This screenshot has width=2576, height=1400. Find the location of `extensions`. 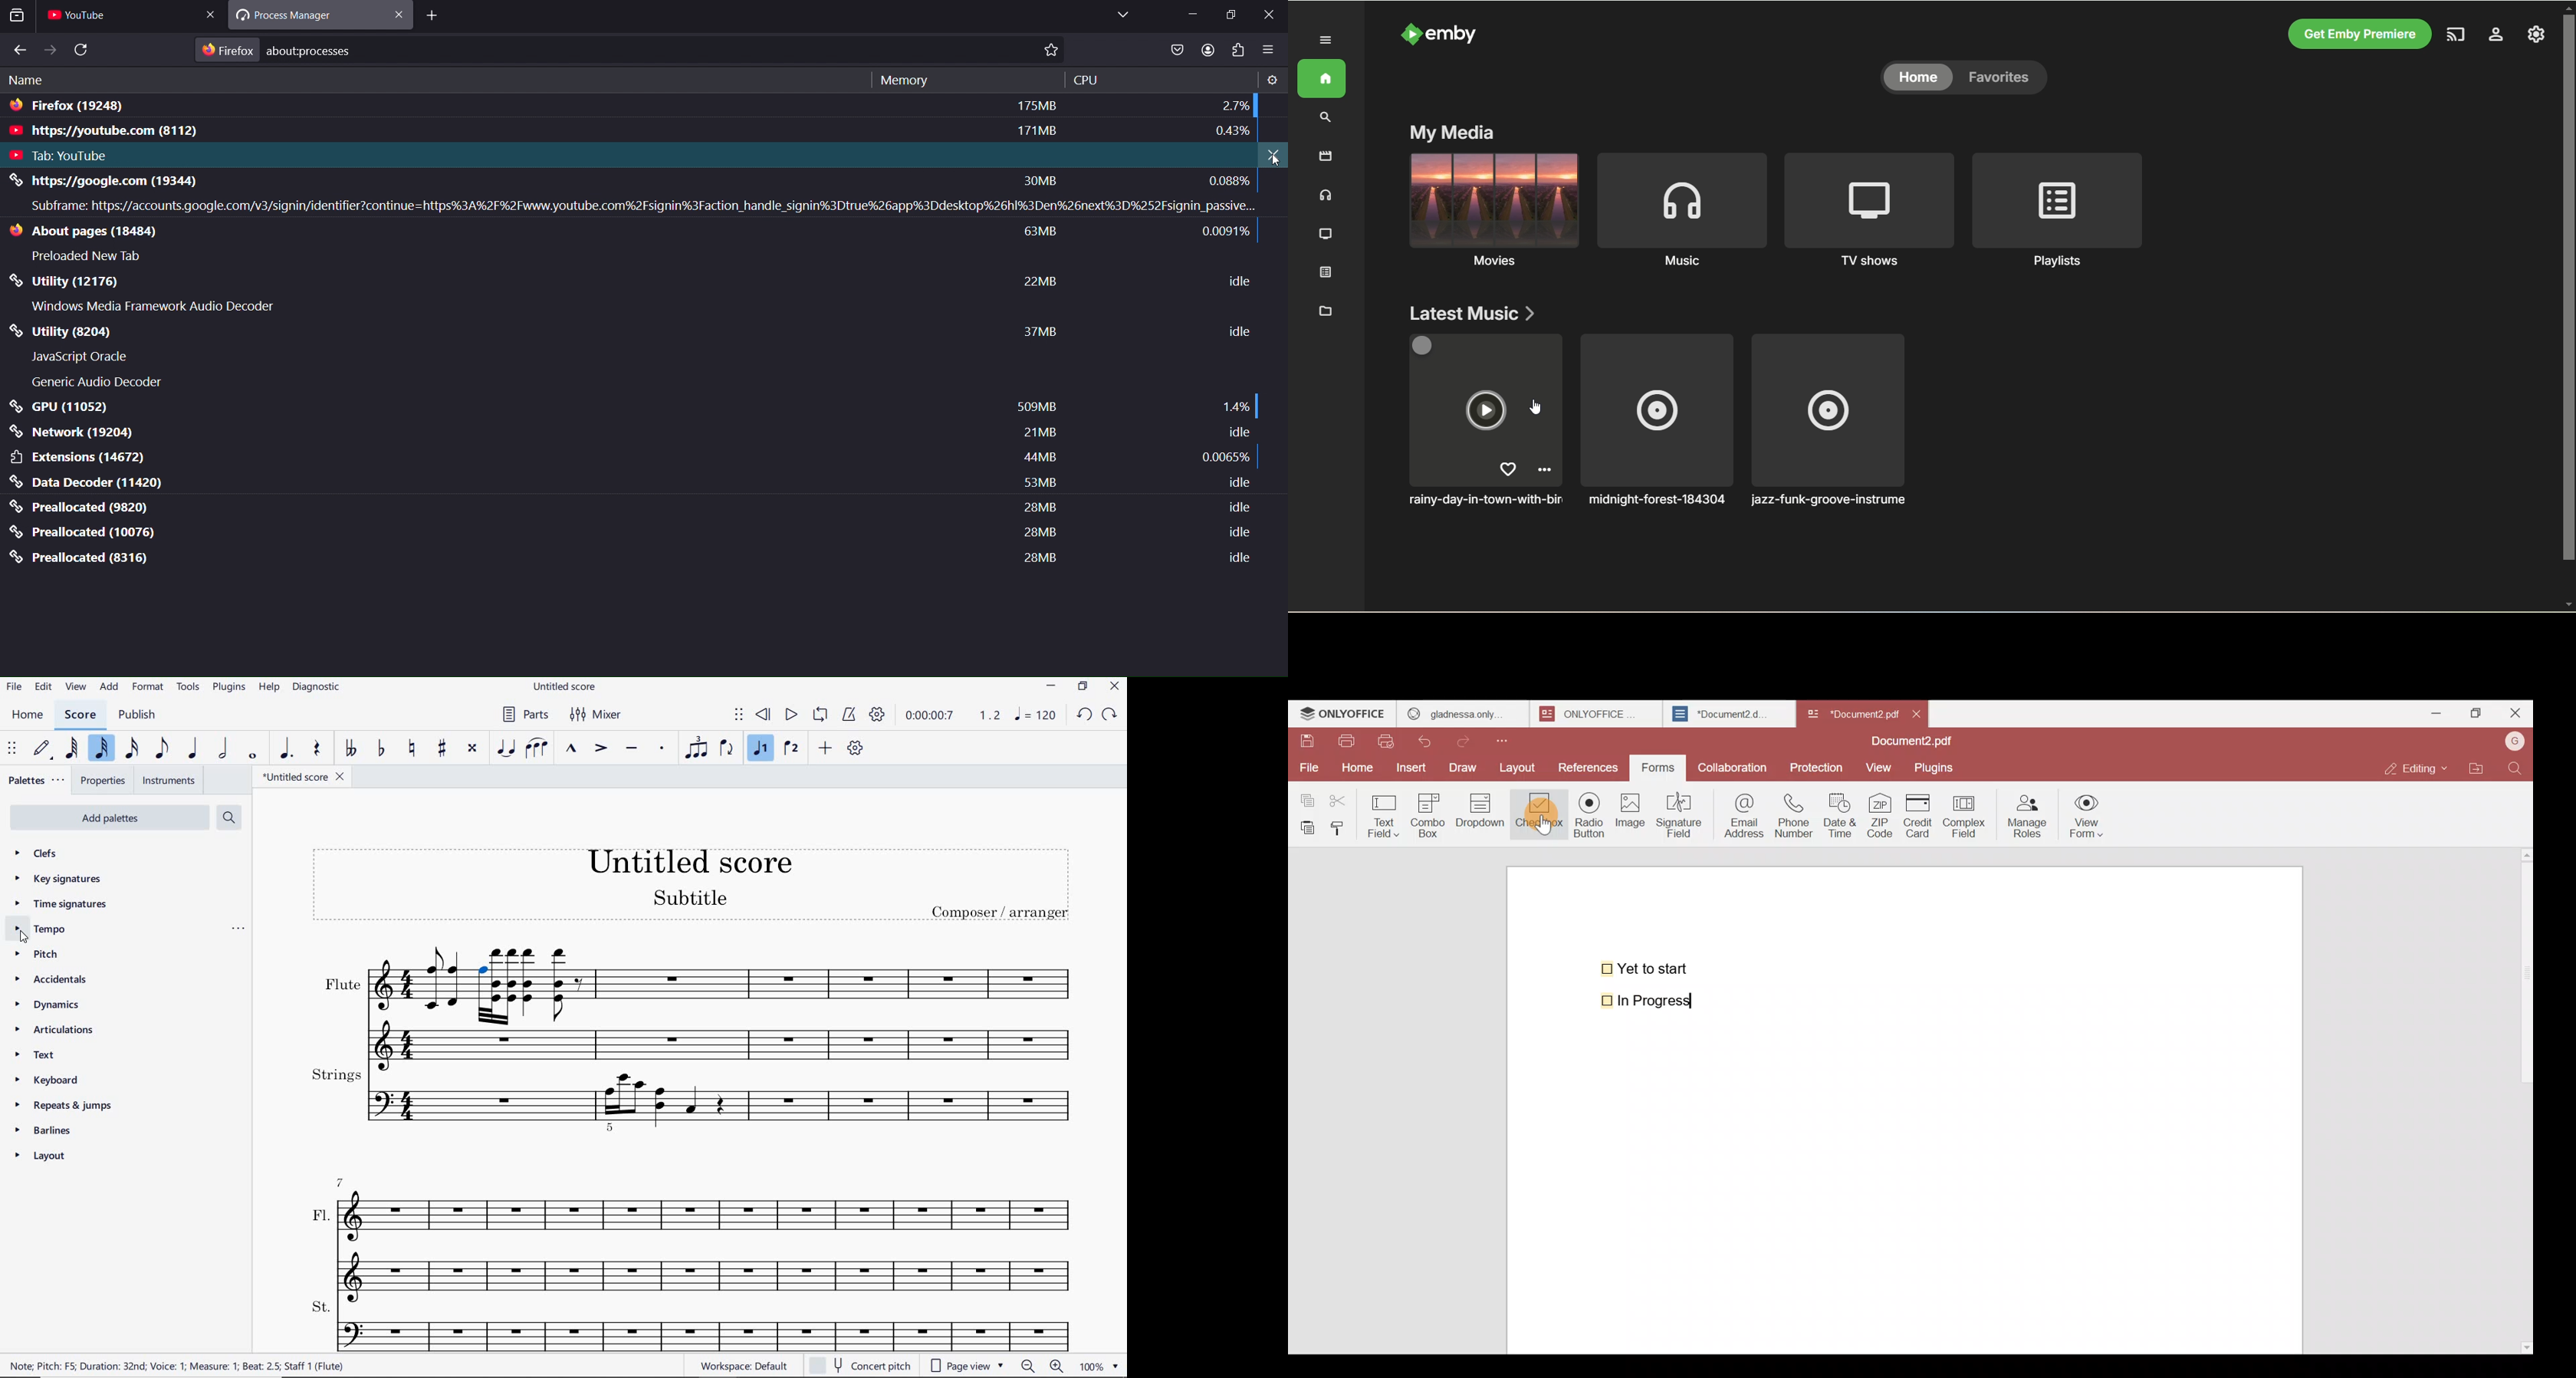

extensions is located at coordinates (80, 458).